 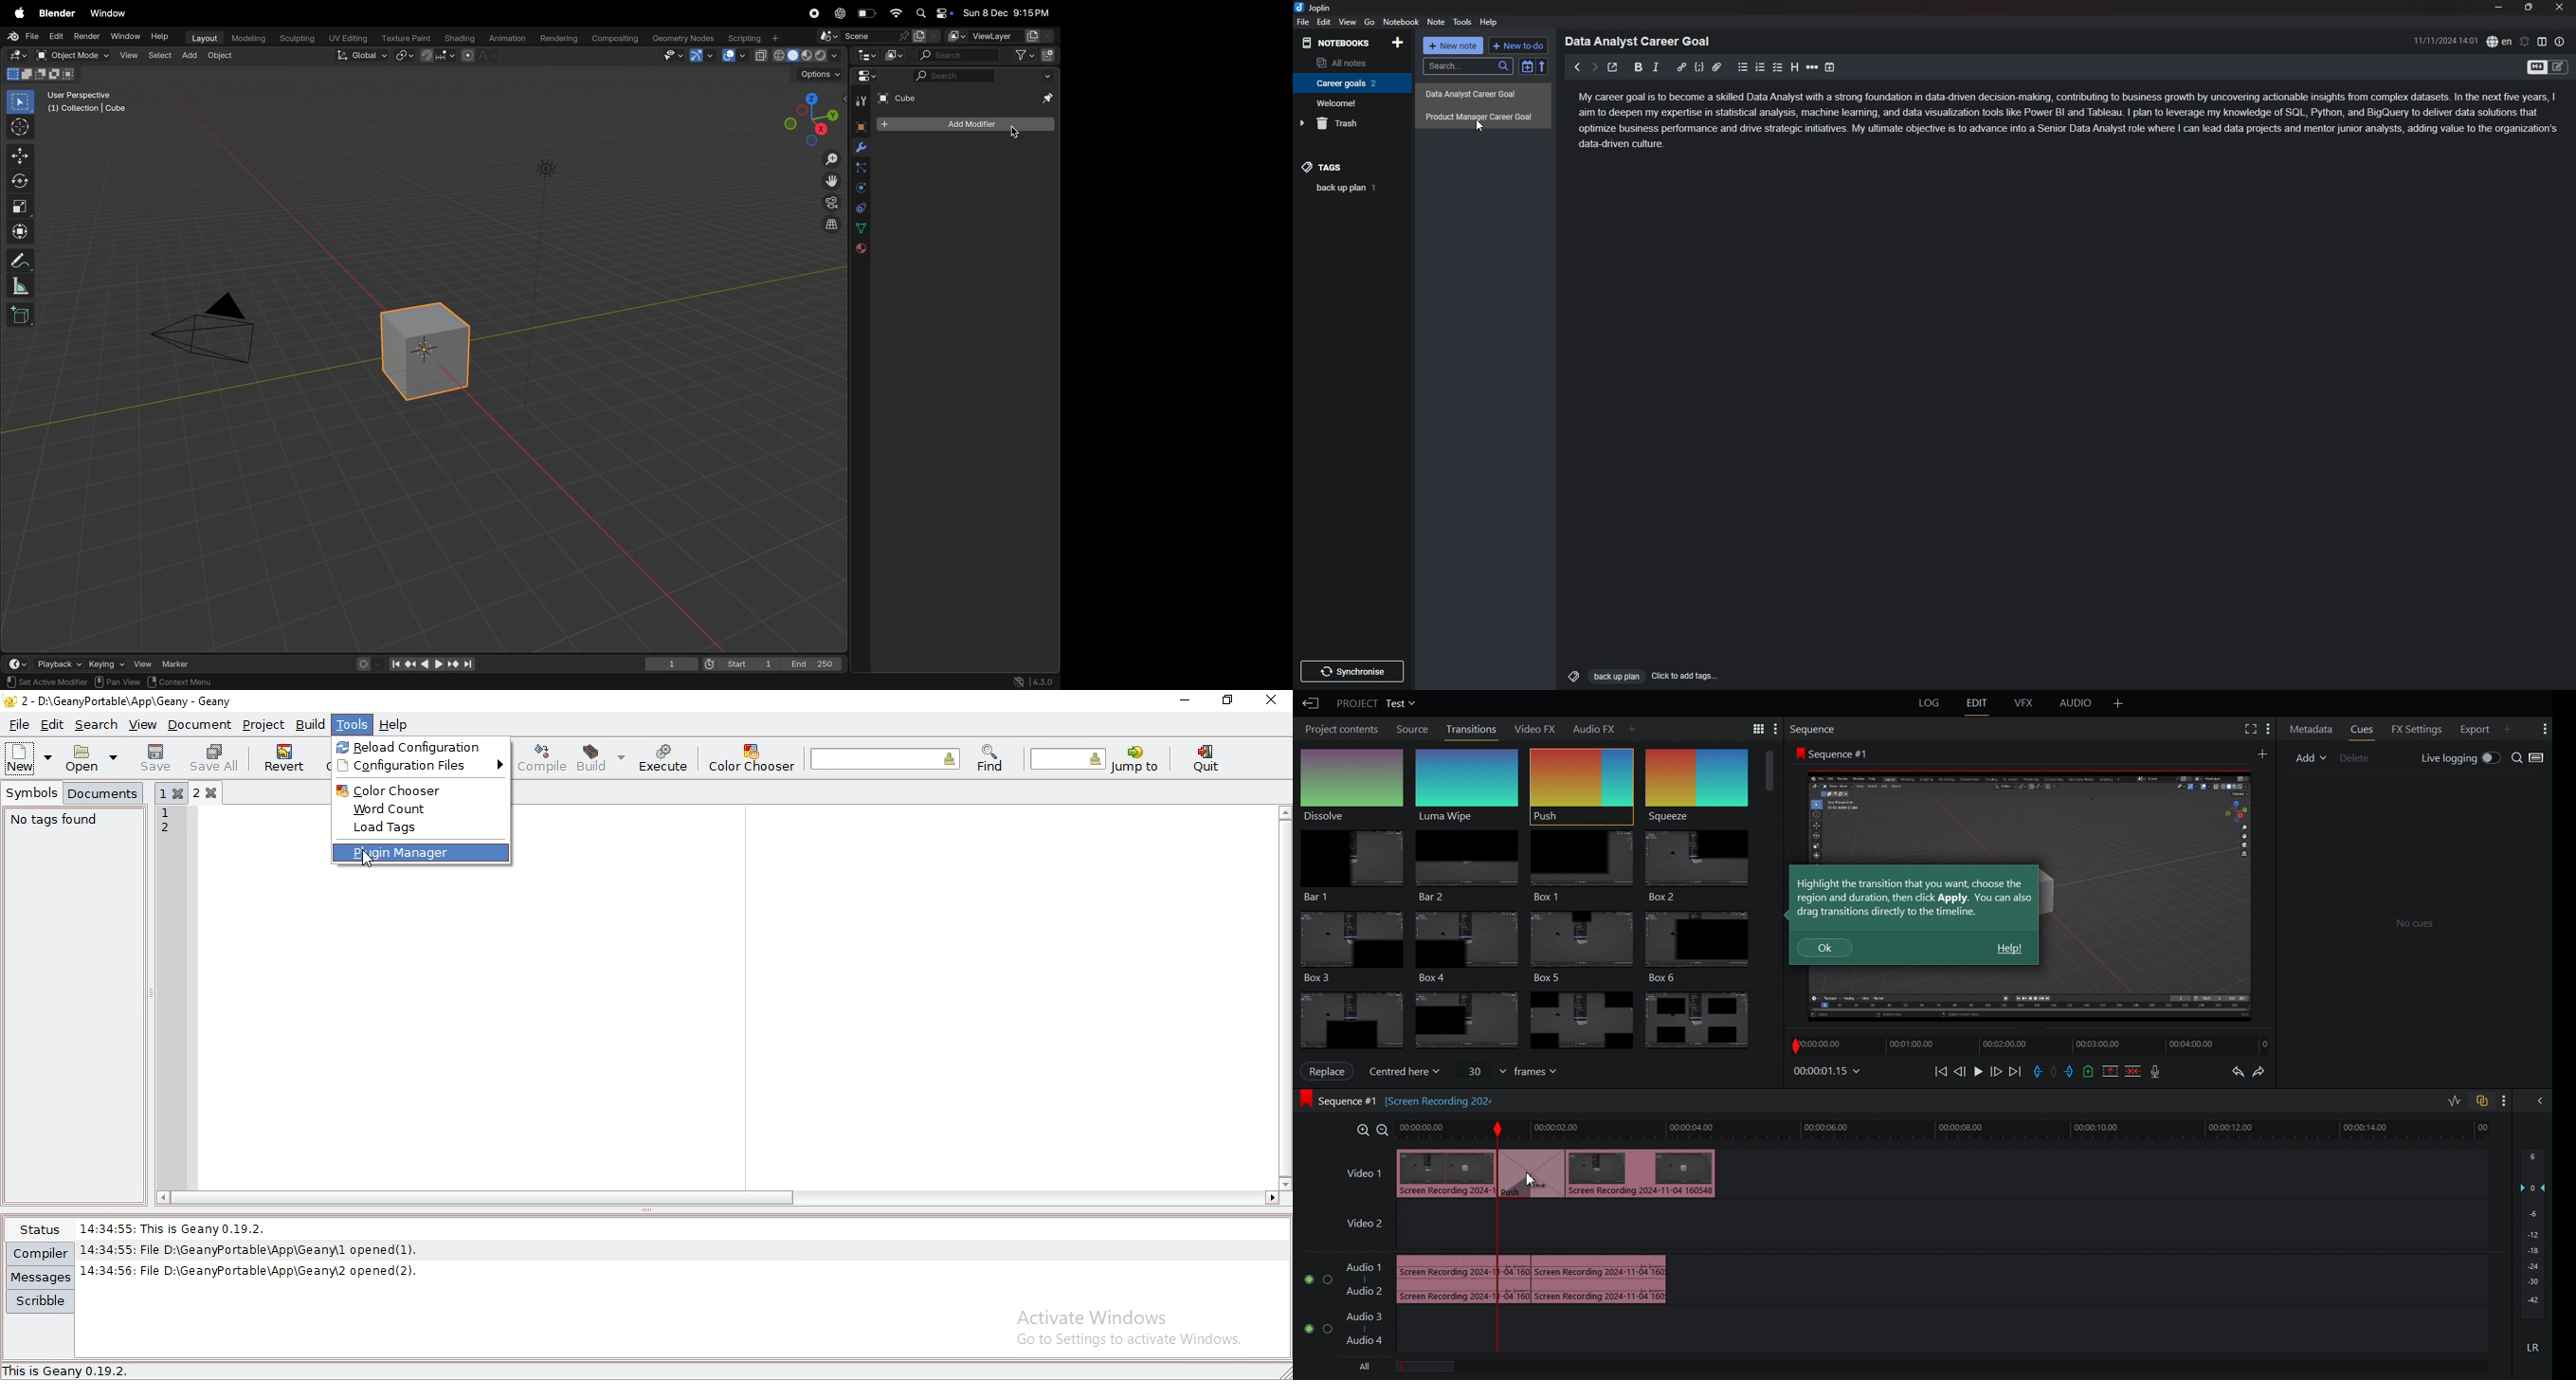 What do you see at coordinates (1348, 22) in the screenshot?
I see `view` at bounding box center [1348, 22].